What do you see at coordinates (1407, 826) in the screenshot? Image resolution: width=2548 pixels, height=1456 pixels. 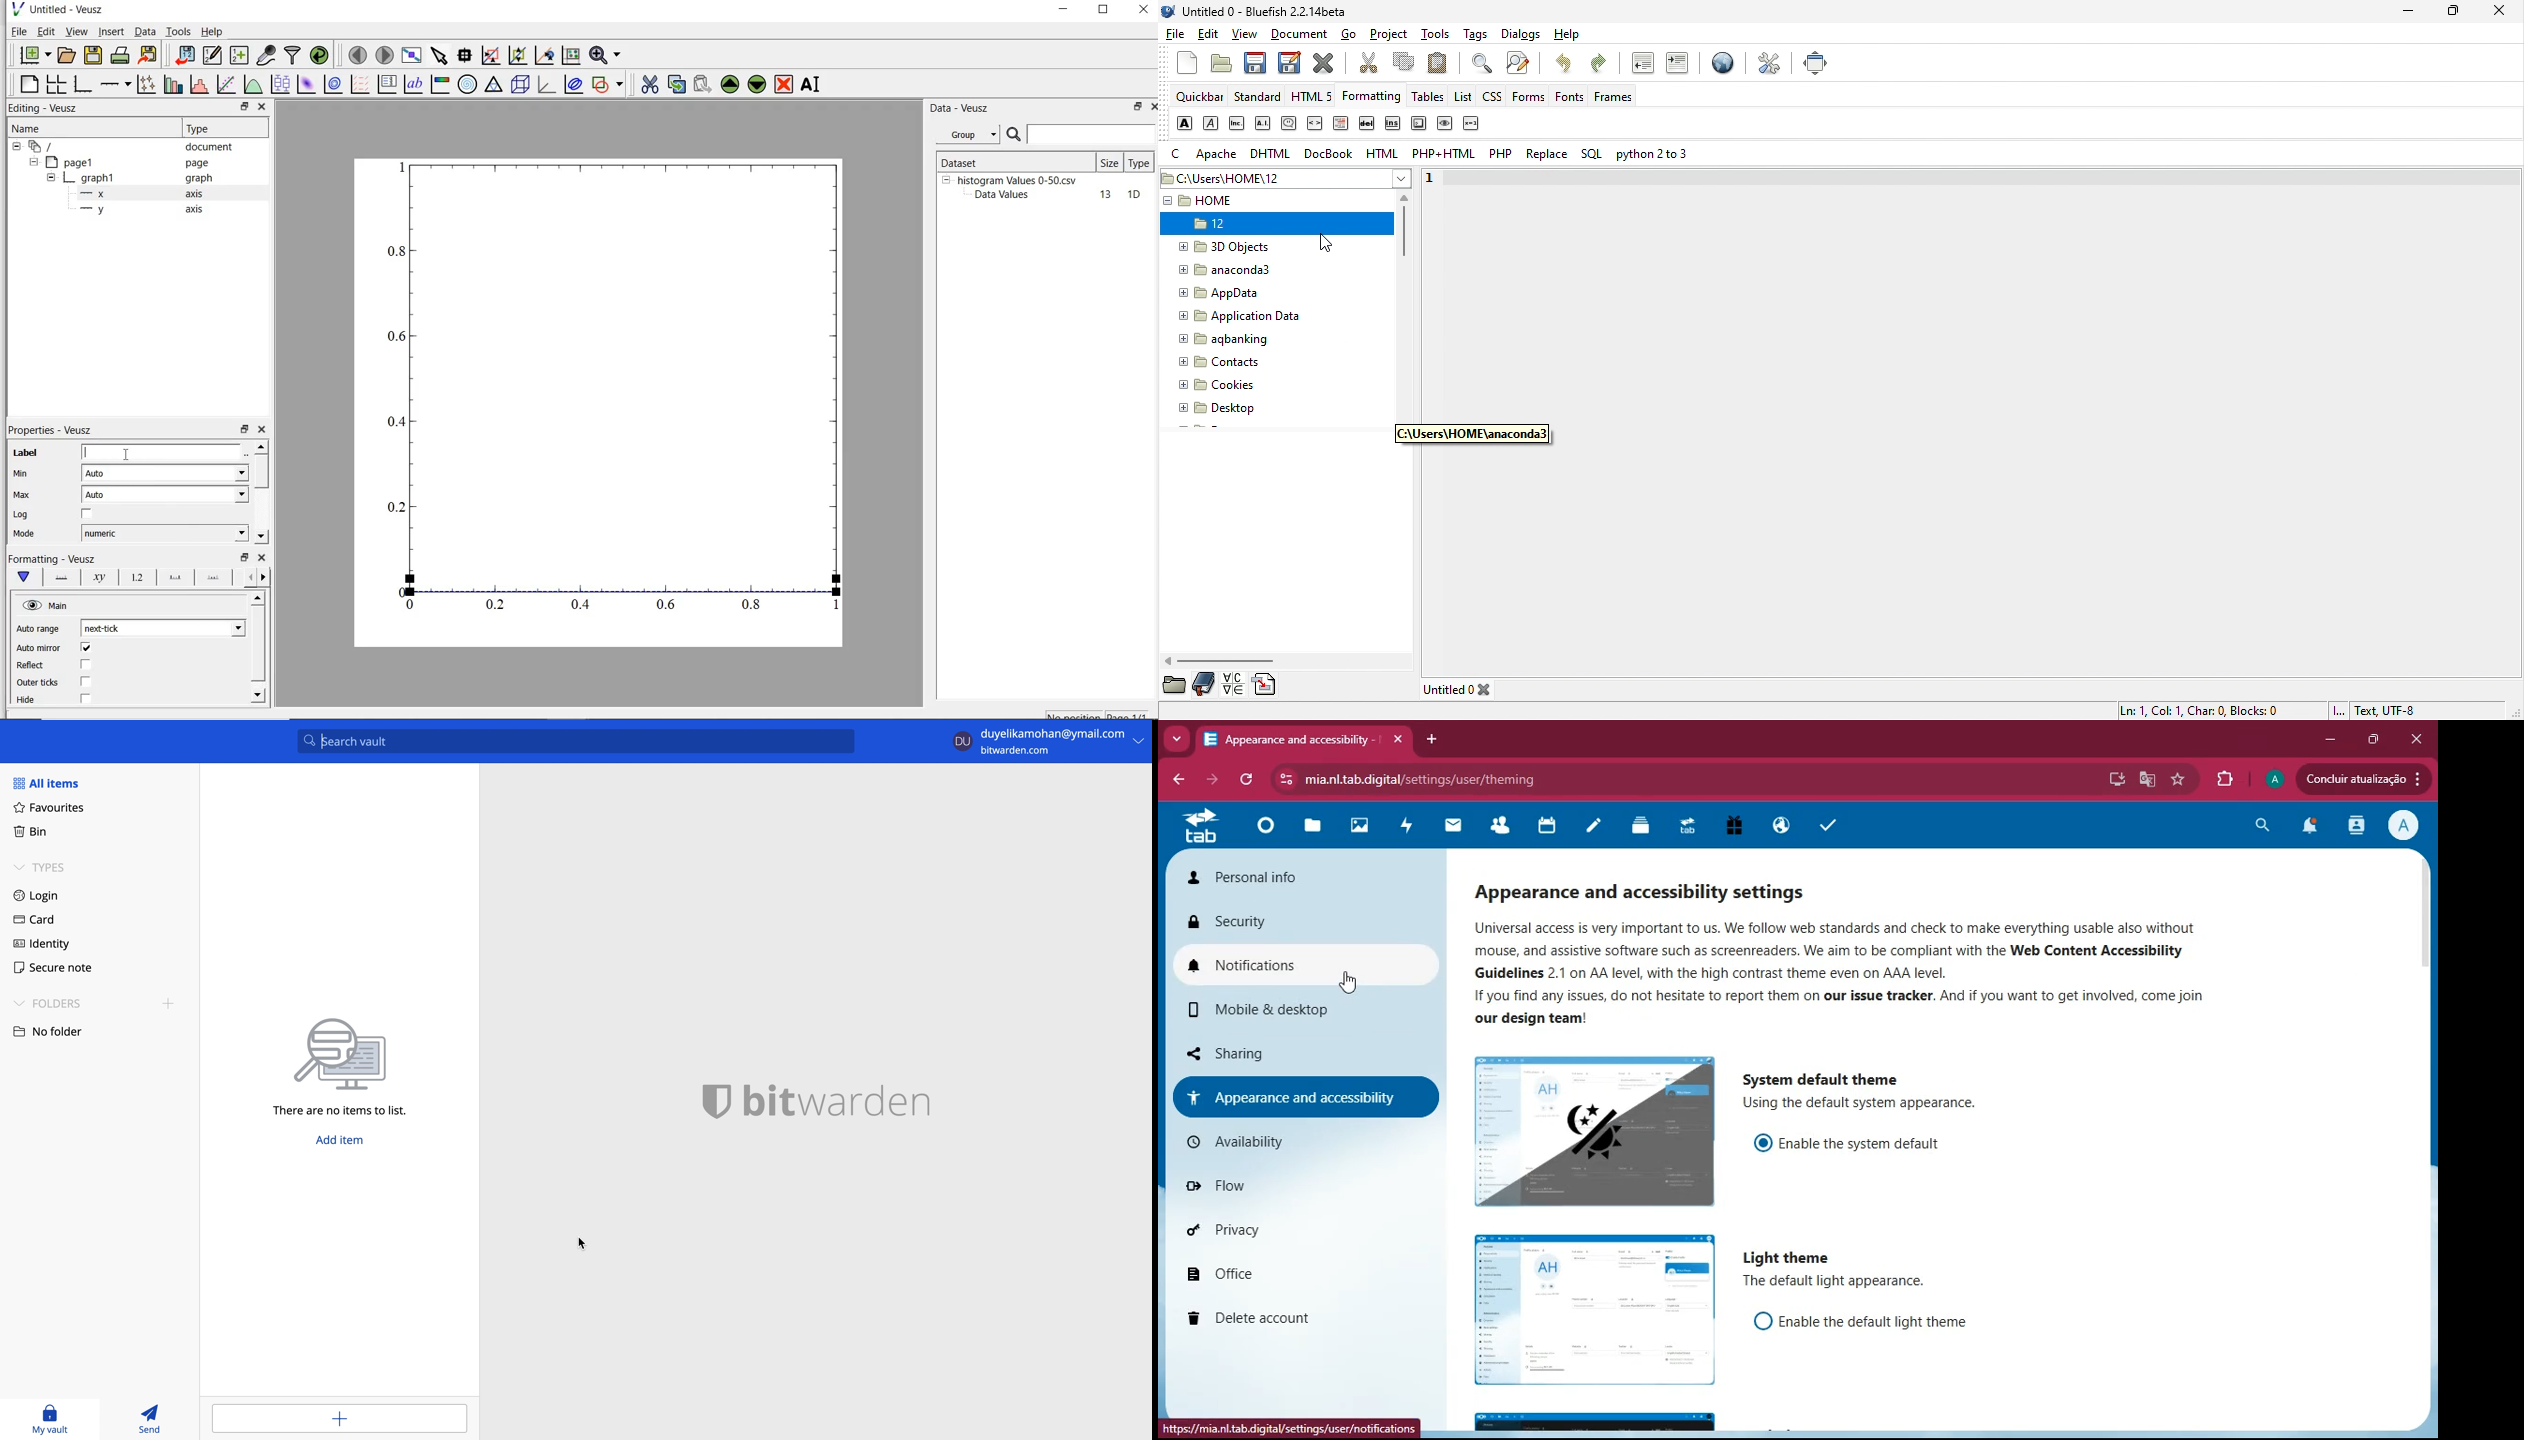 I see `activity` at bounding box center [1407, 826].